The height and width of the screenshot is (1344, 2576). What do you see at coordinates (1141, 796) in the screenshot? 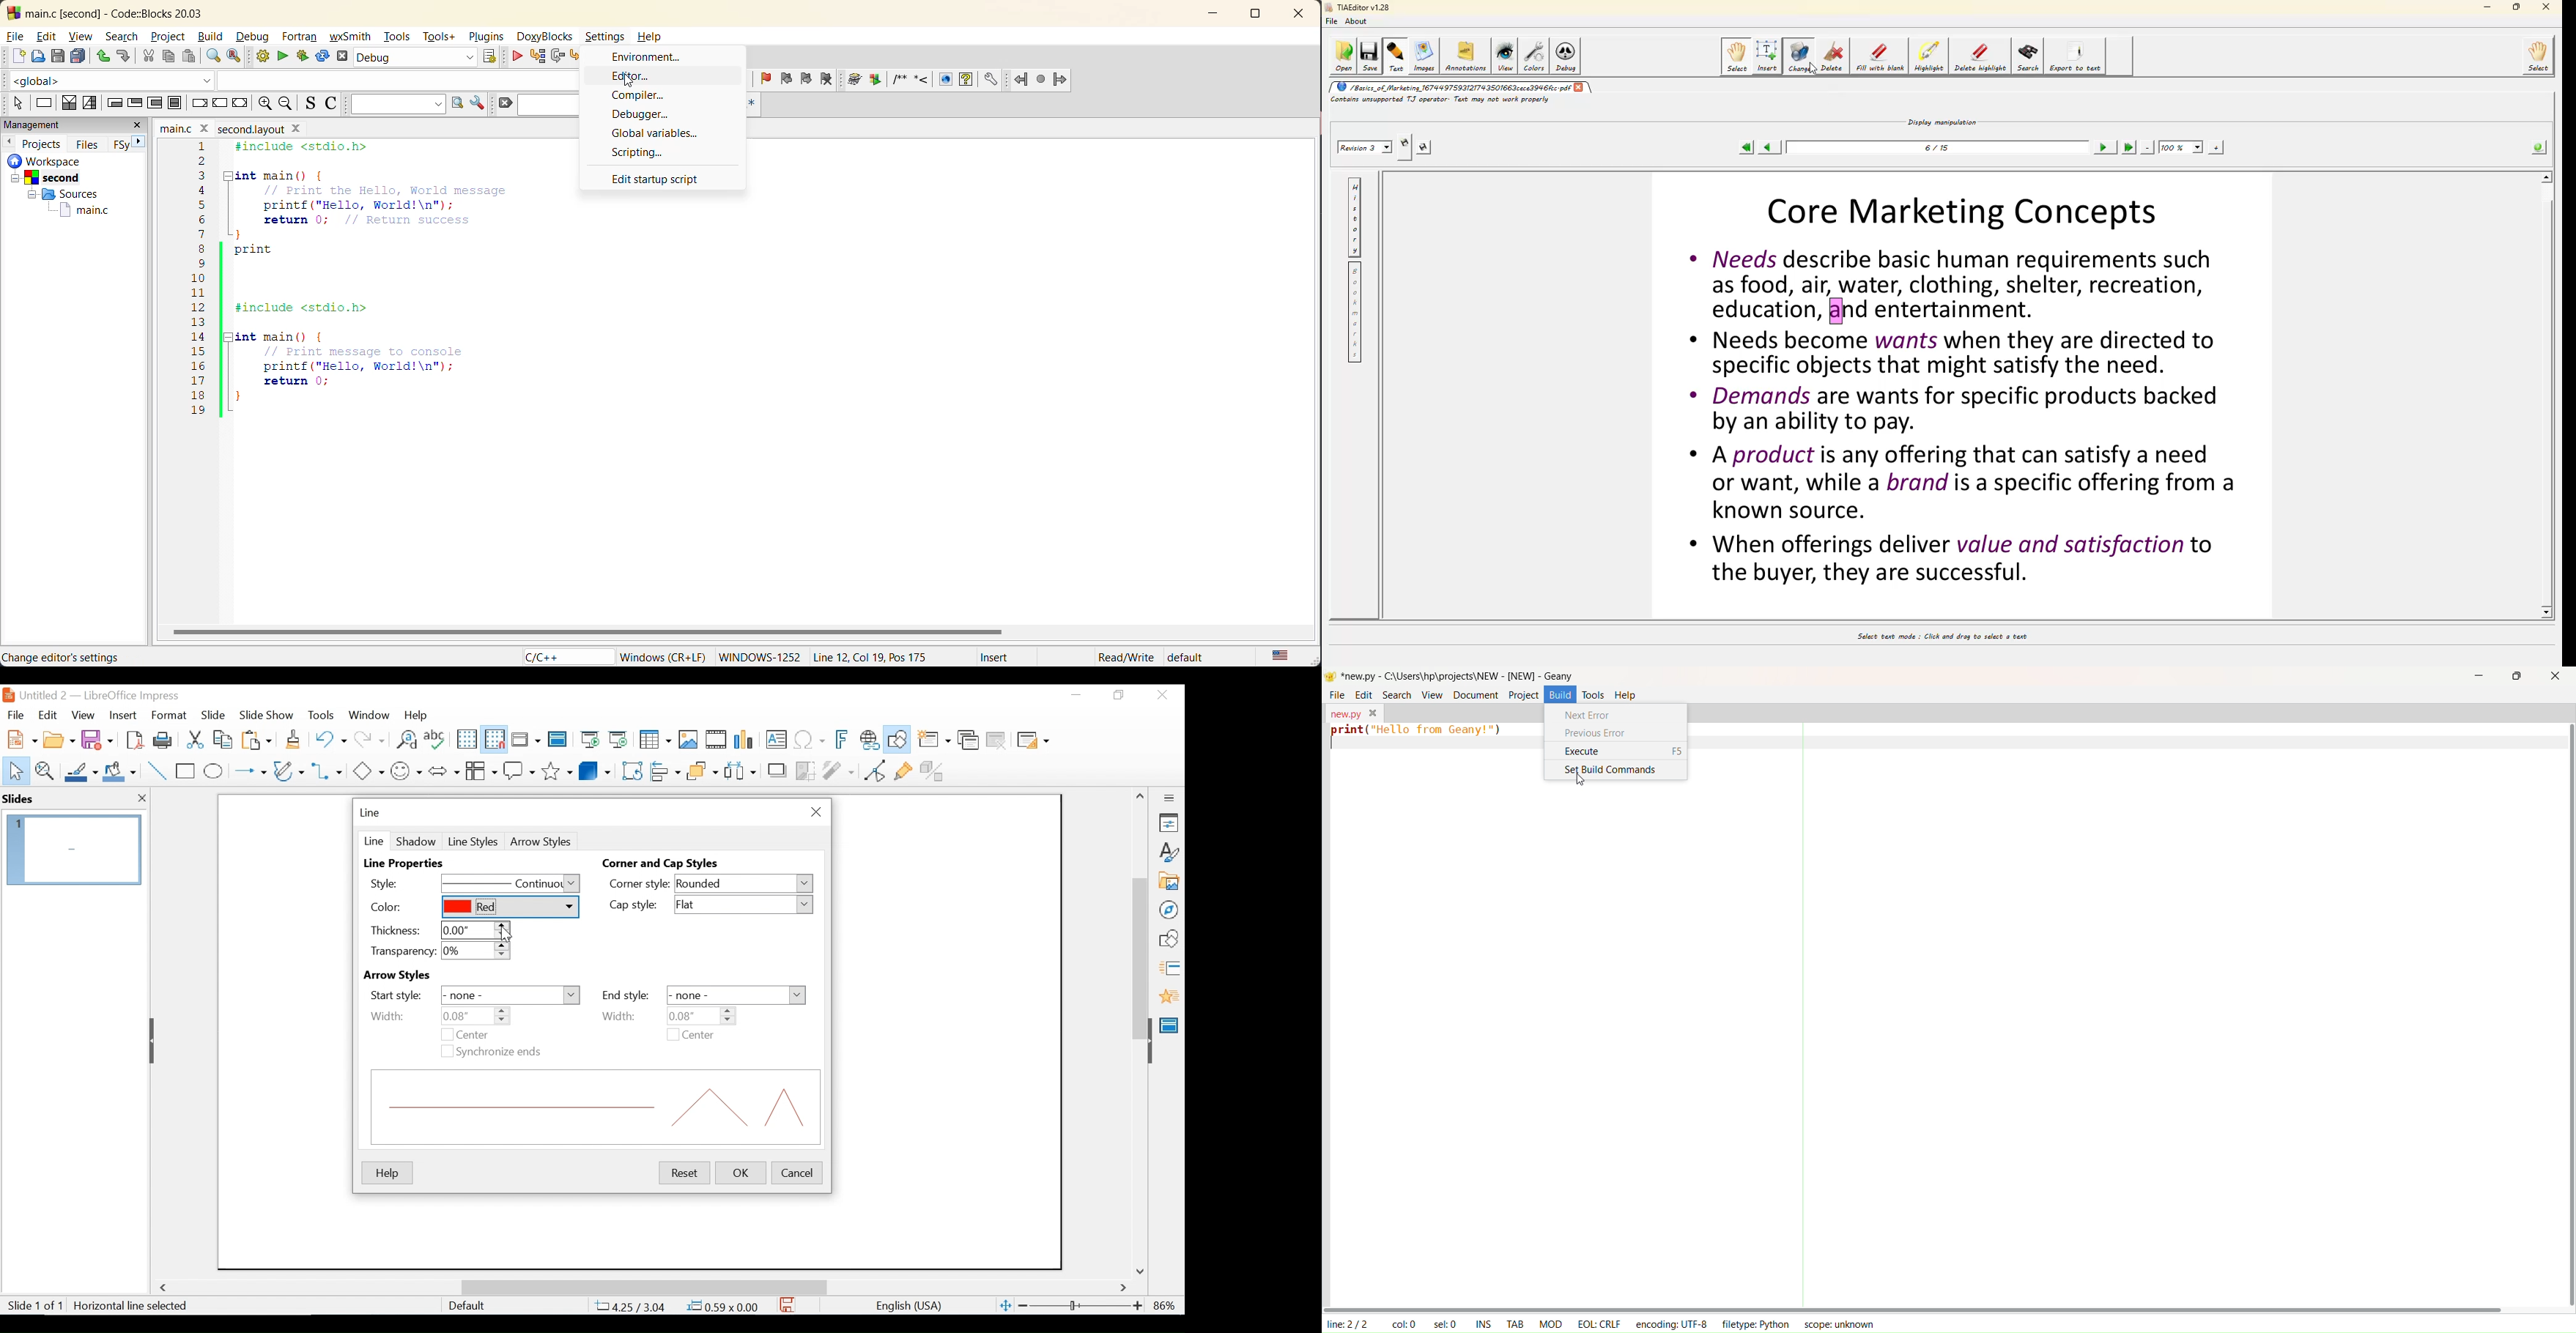
I see `Scroll up` at bounding box center [1141, 796].